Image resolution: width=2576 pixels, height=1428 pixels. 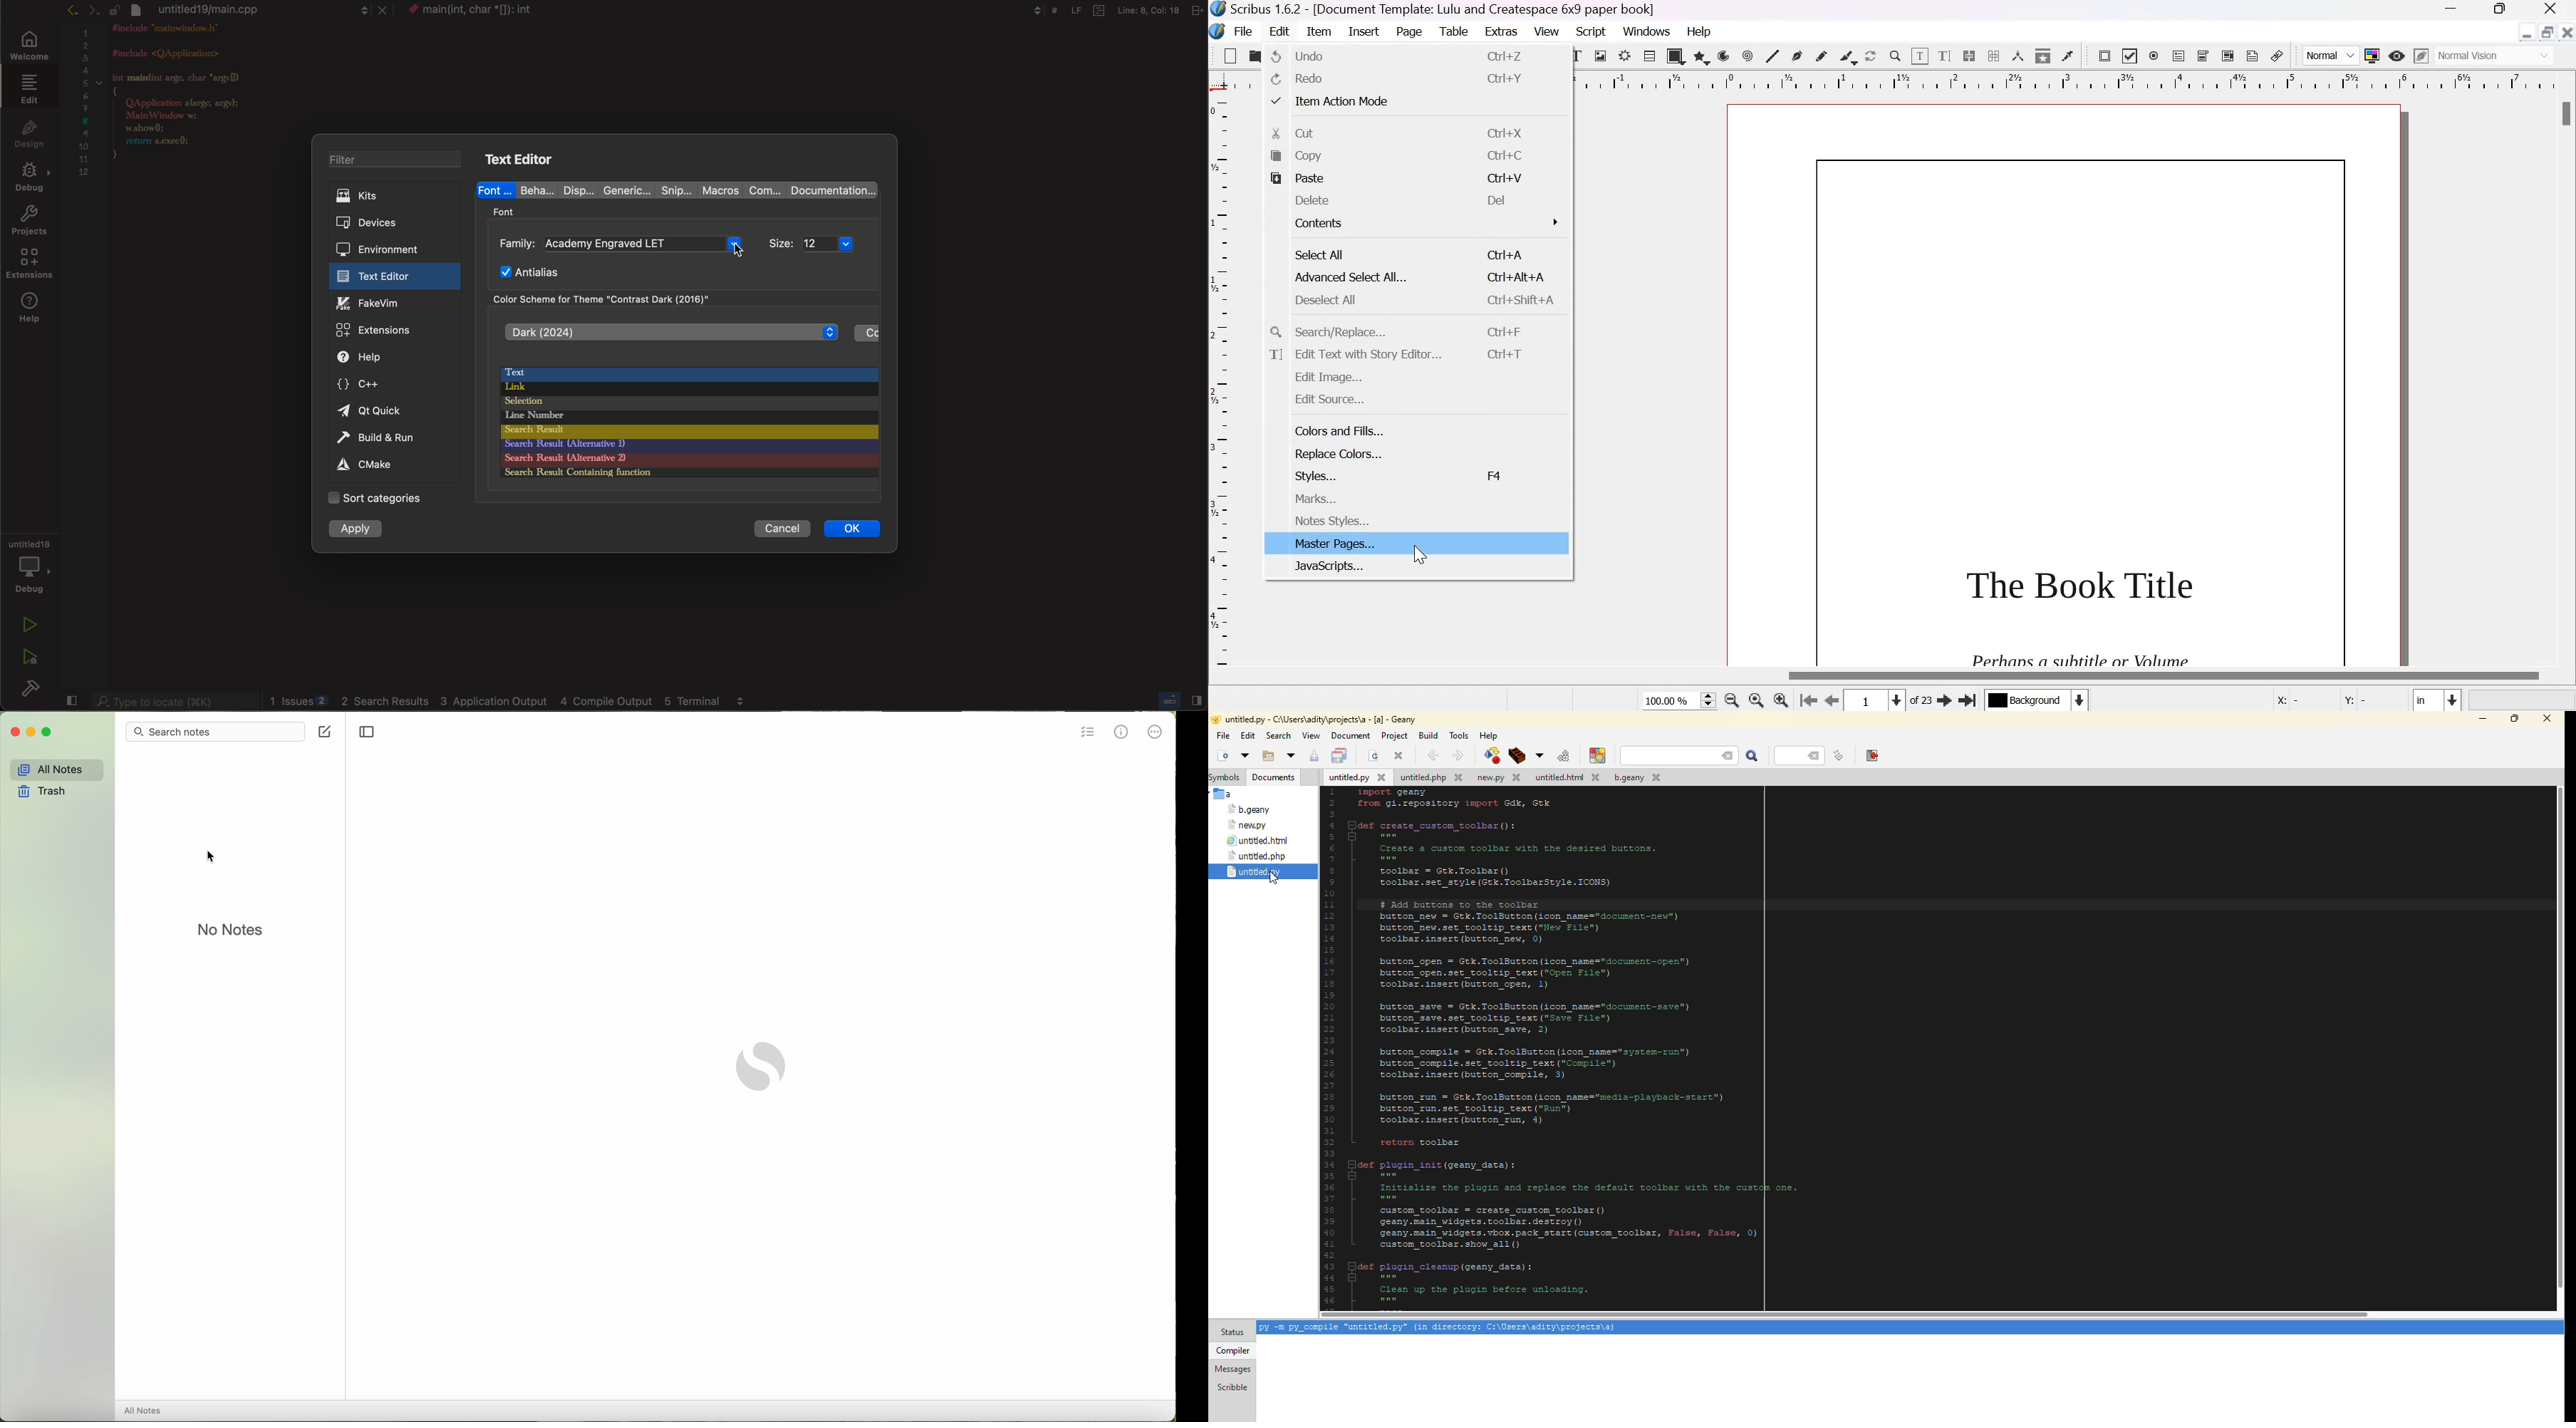 What do you see at coordinates (1258, 856) in the screenshot?
I see `untitled.php` at bounding box center [1258, 856].